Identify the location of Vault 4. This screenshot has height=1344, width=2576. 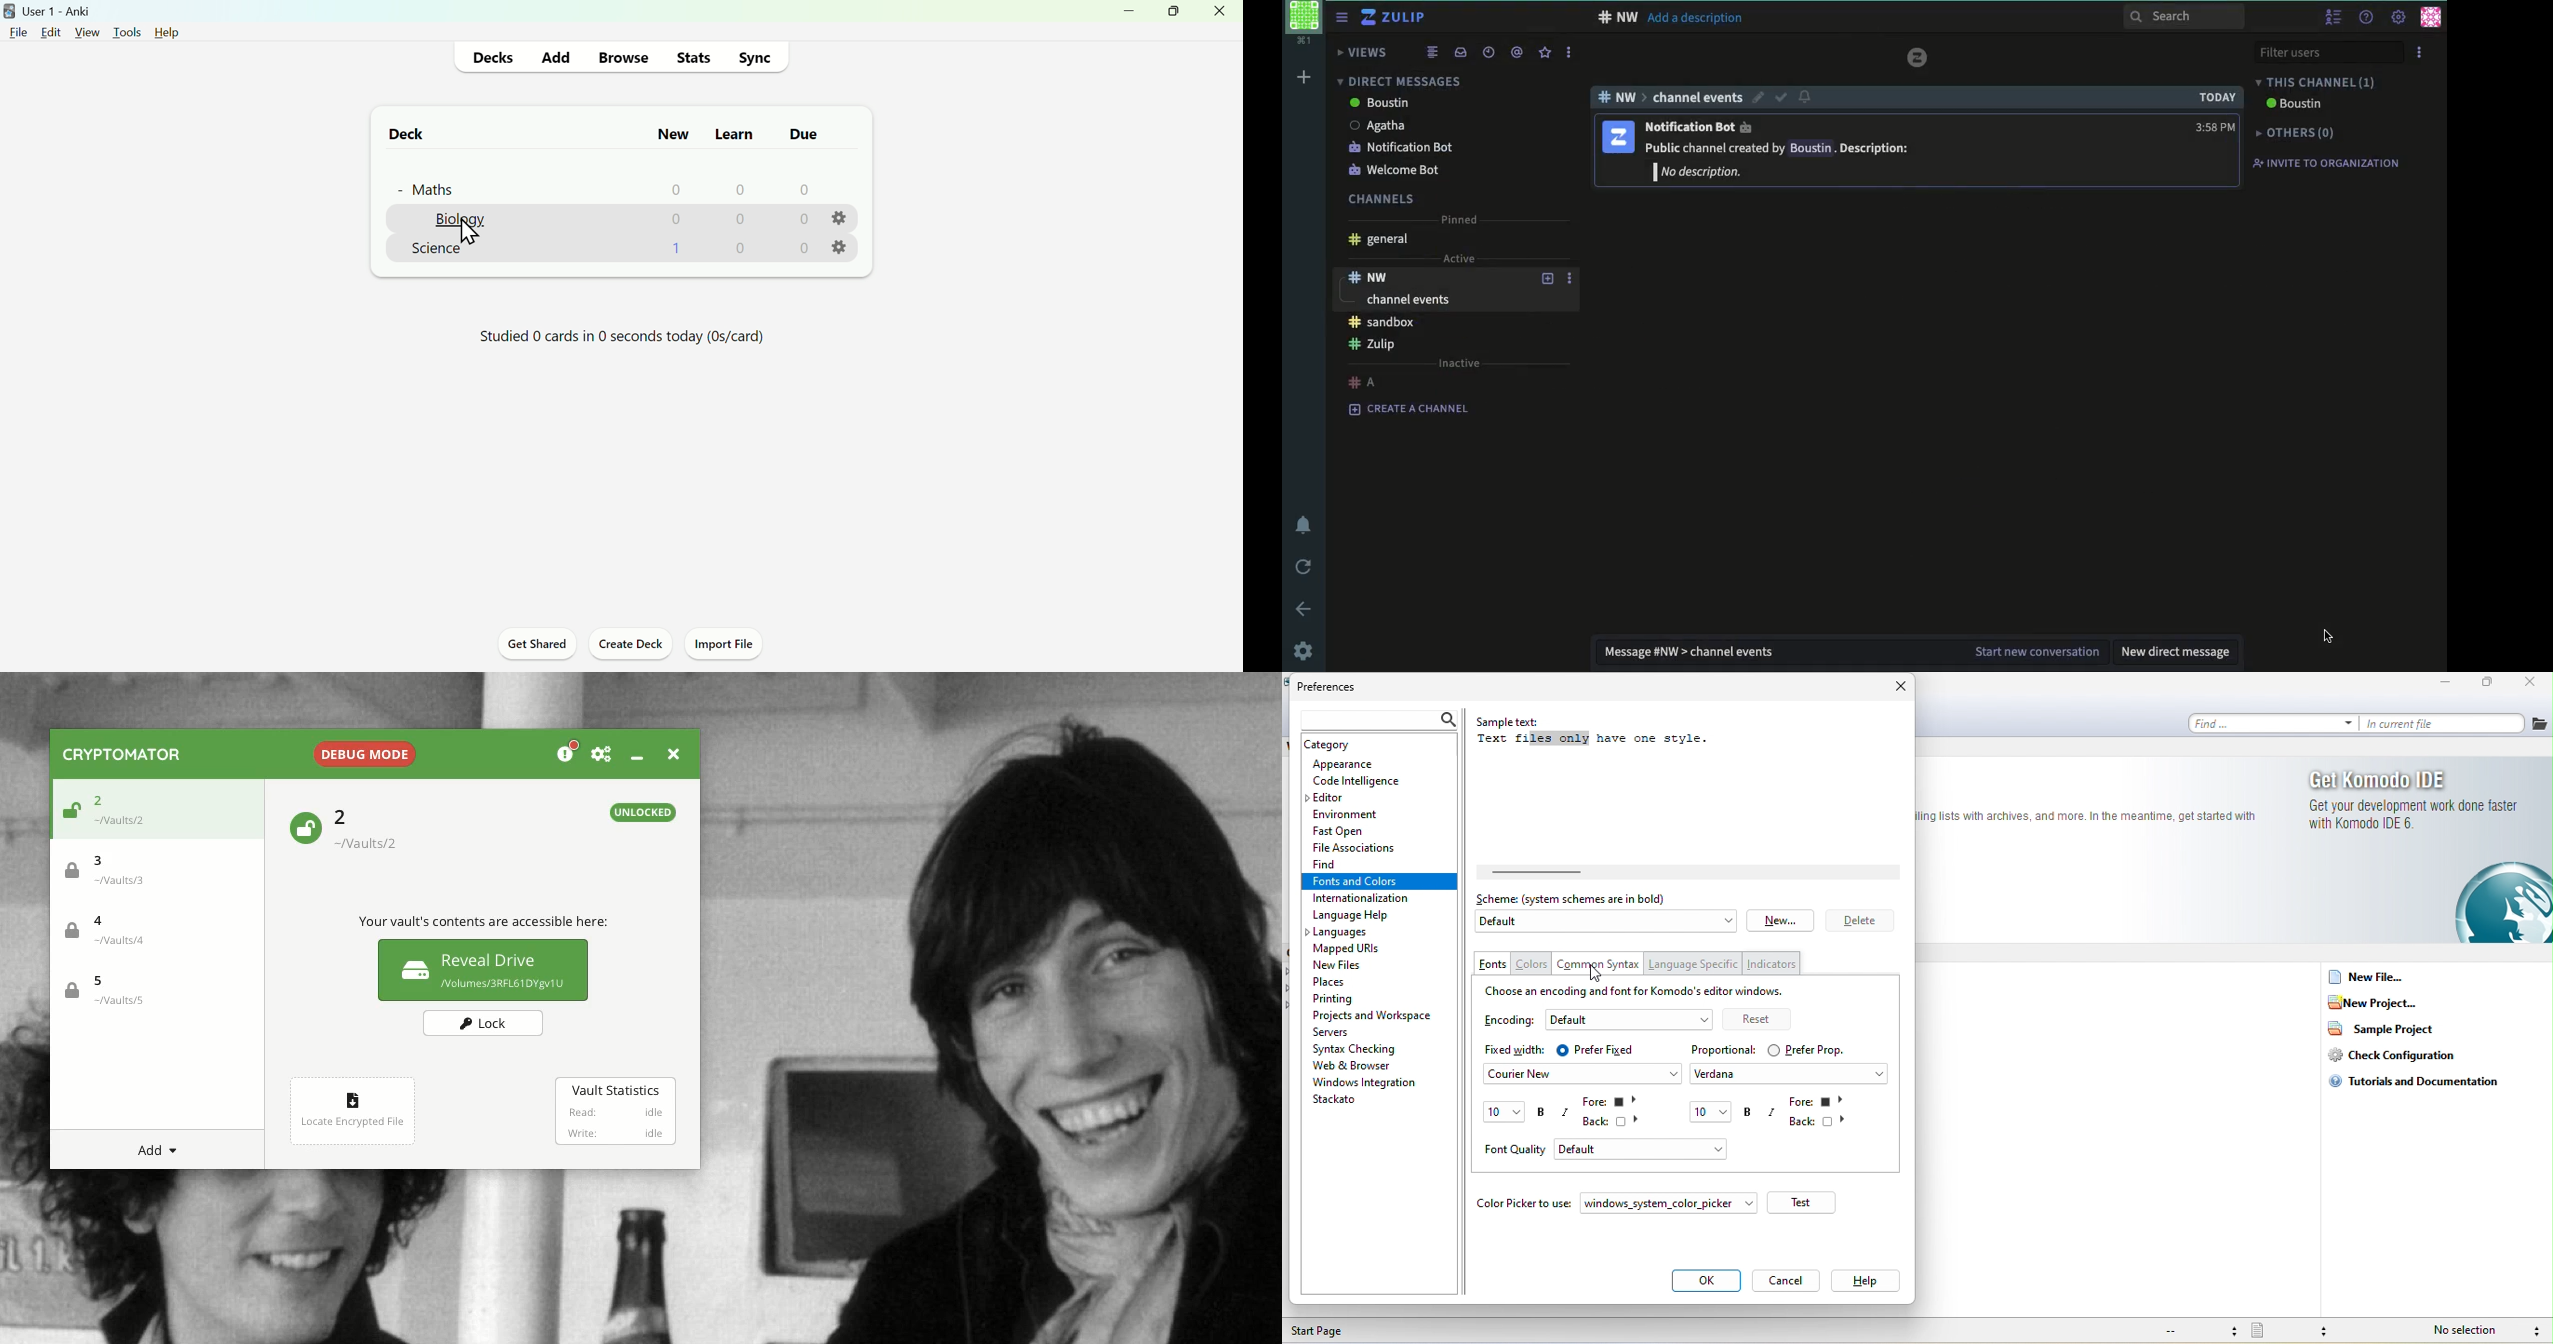
(112, 933).